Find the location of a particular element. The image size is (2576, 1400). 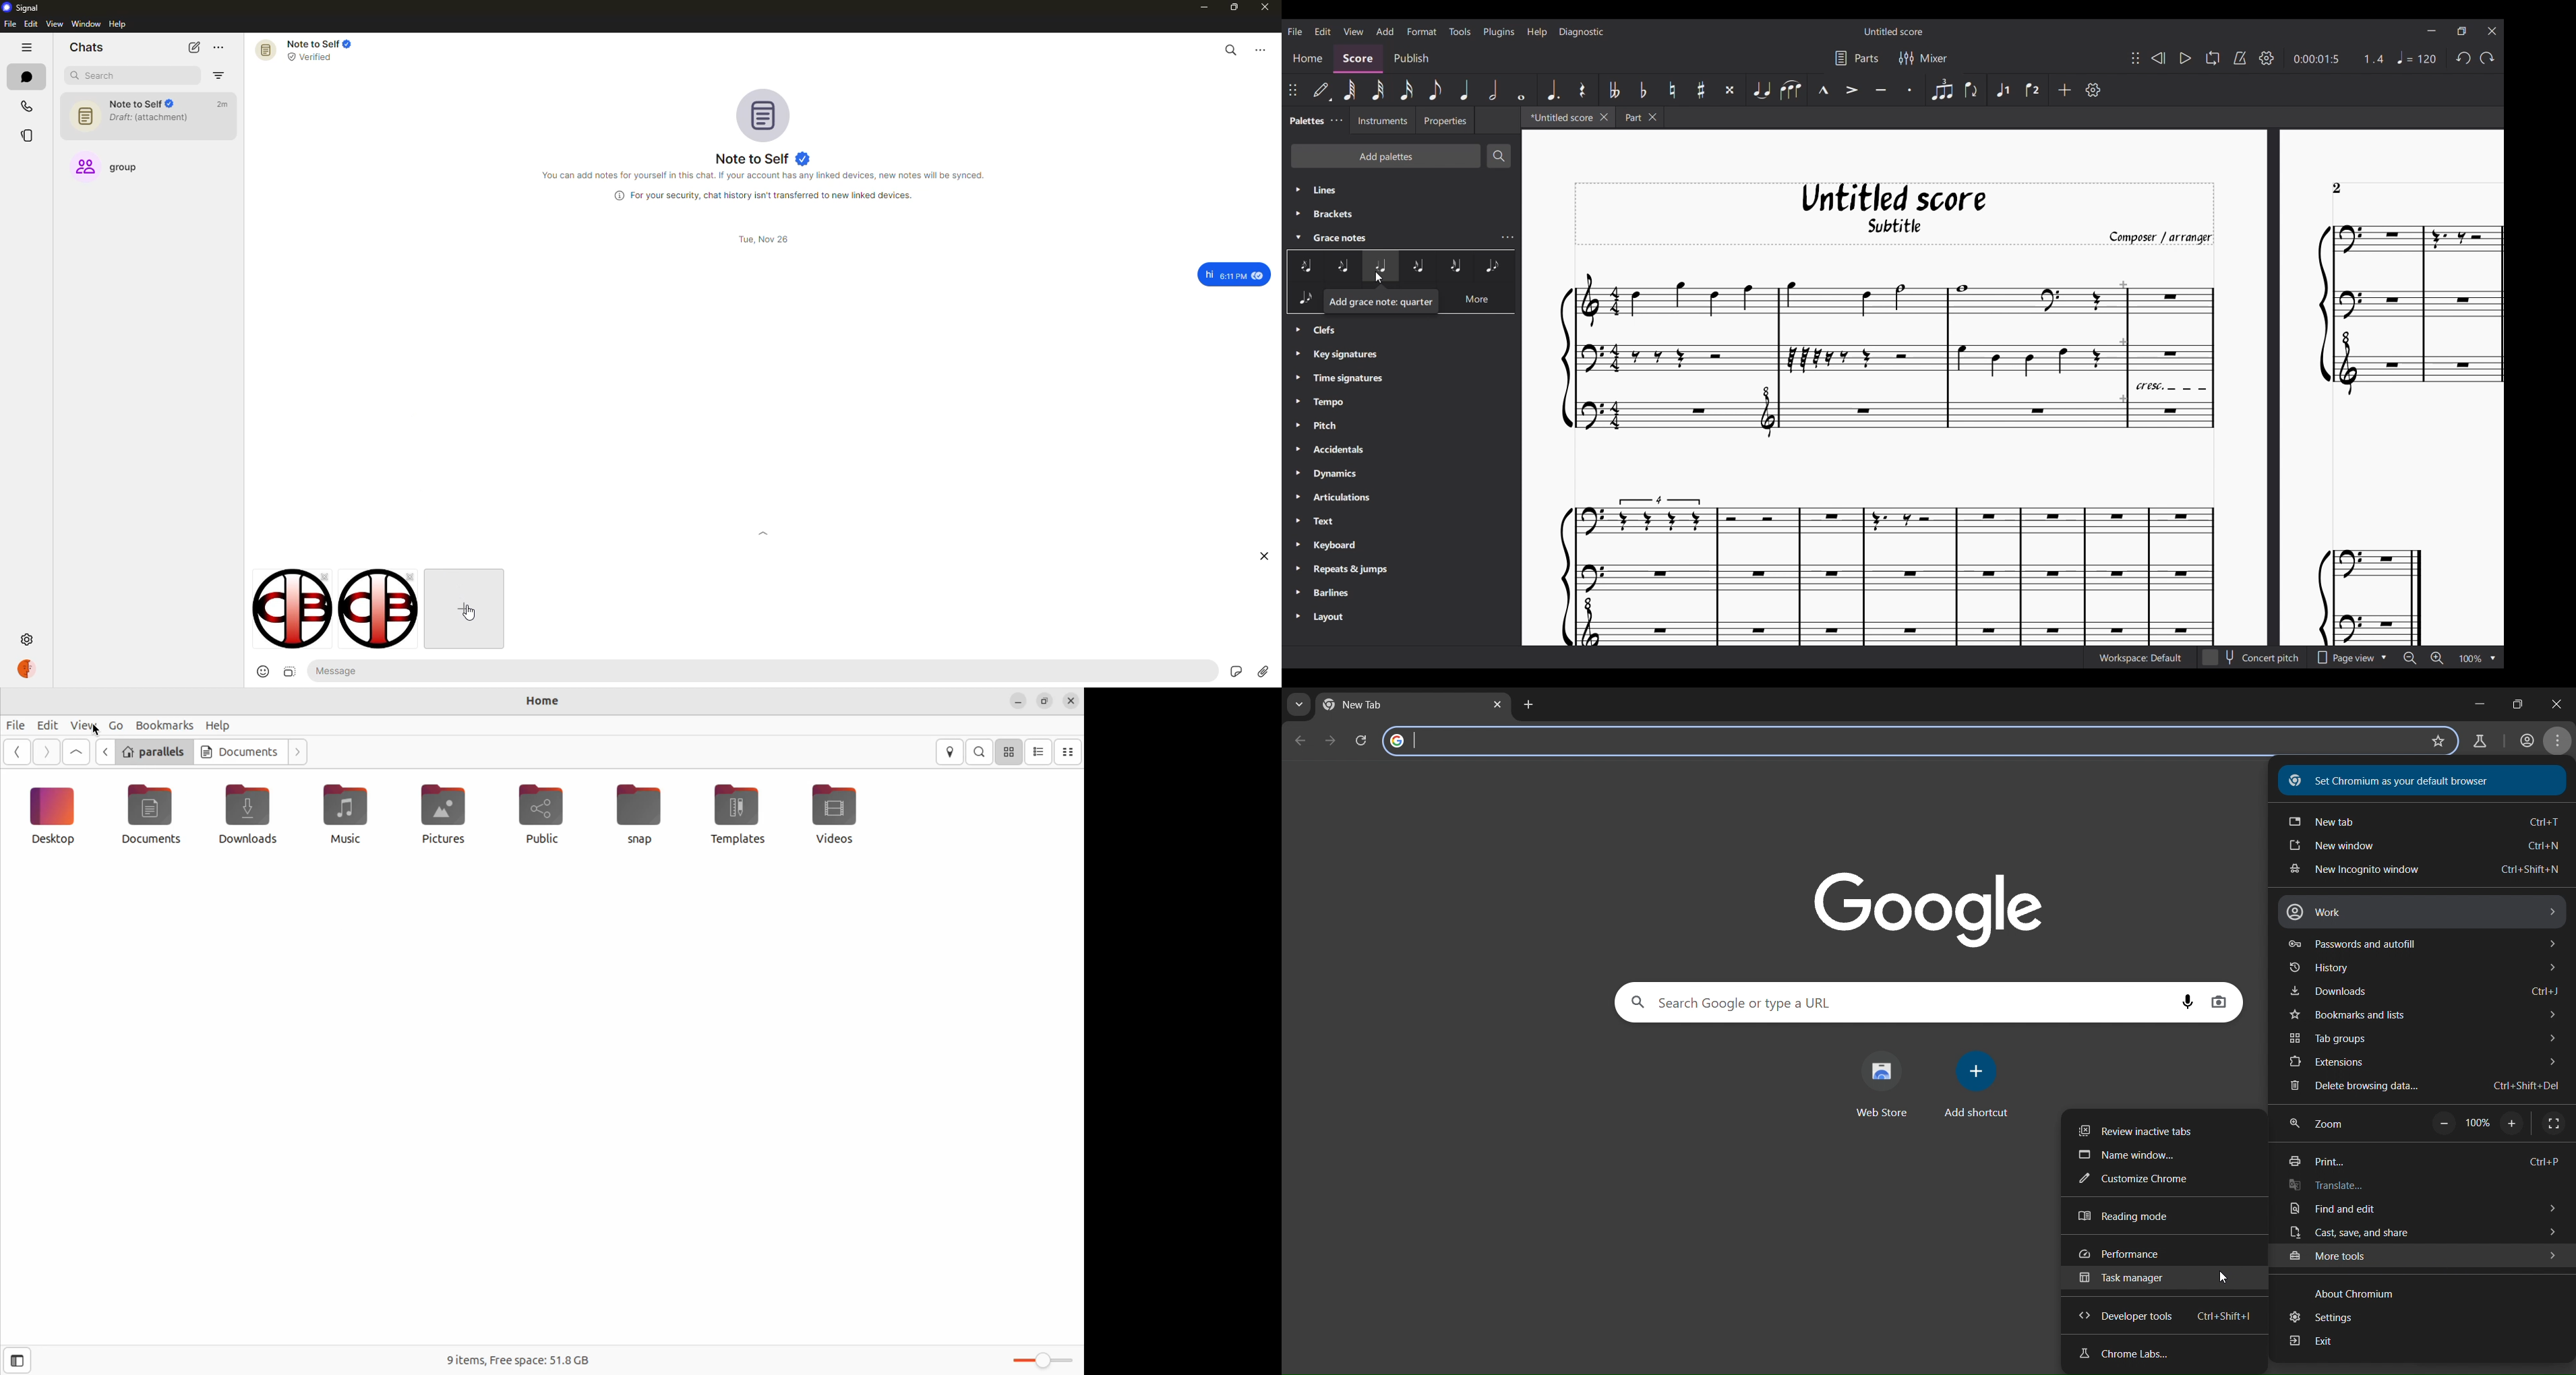

info is located at coordinates (768, 196).